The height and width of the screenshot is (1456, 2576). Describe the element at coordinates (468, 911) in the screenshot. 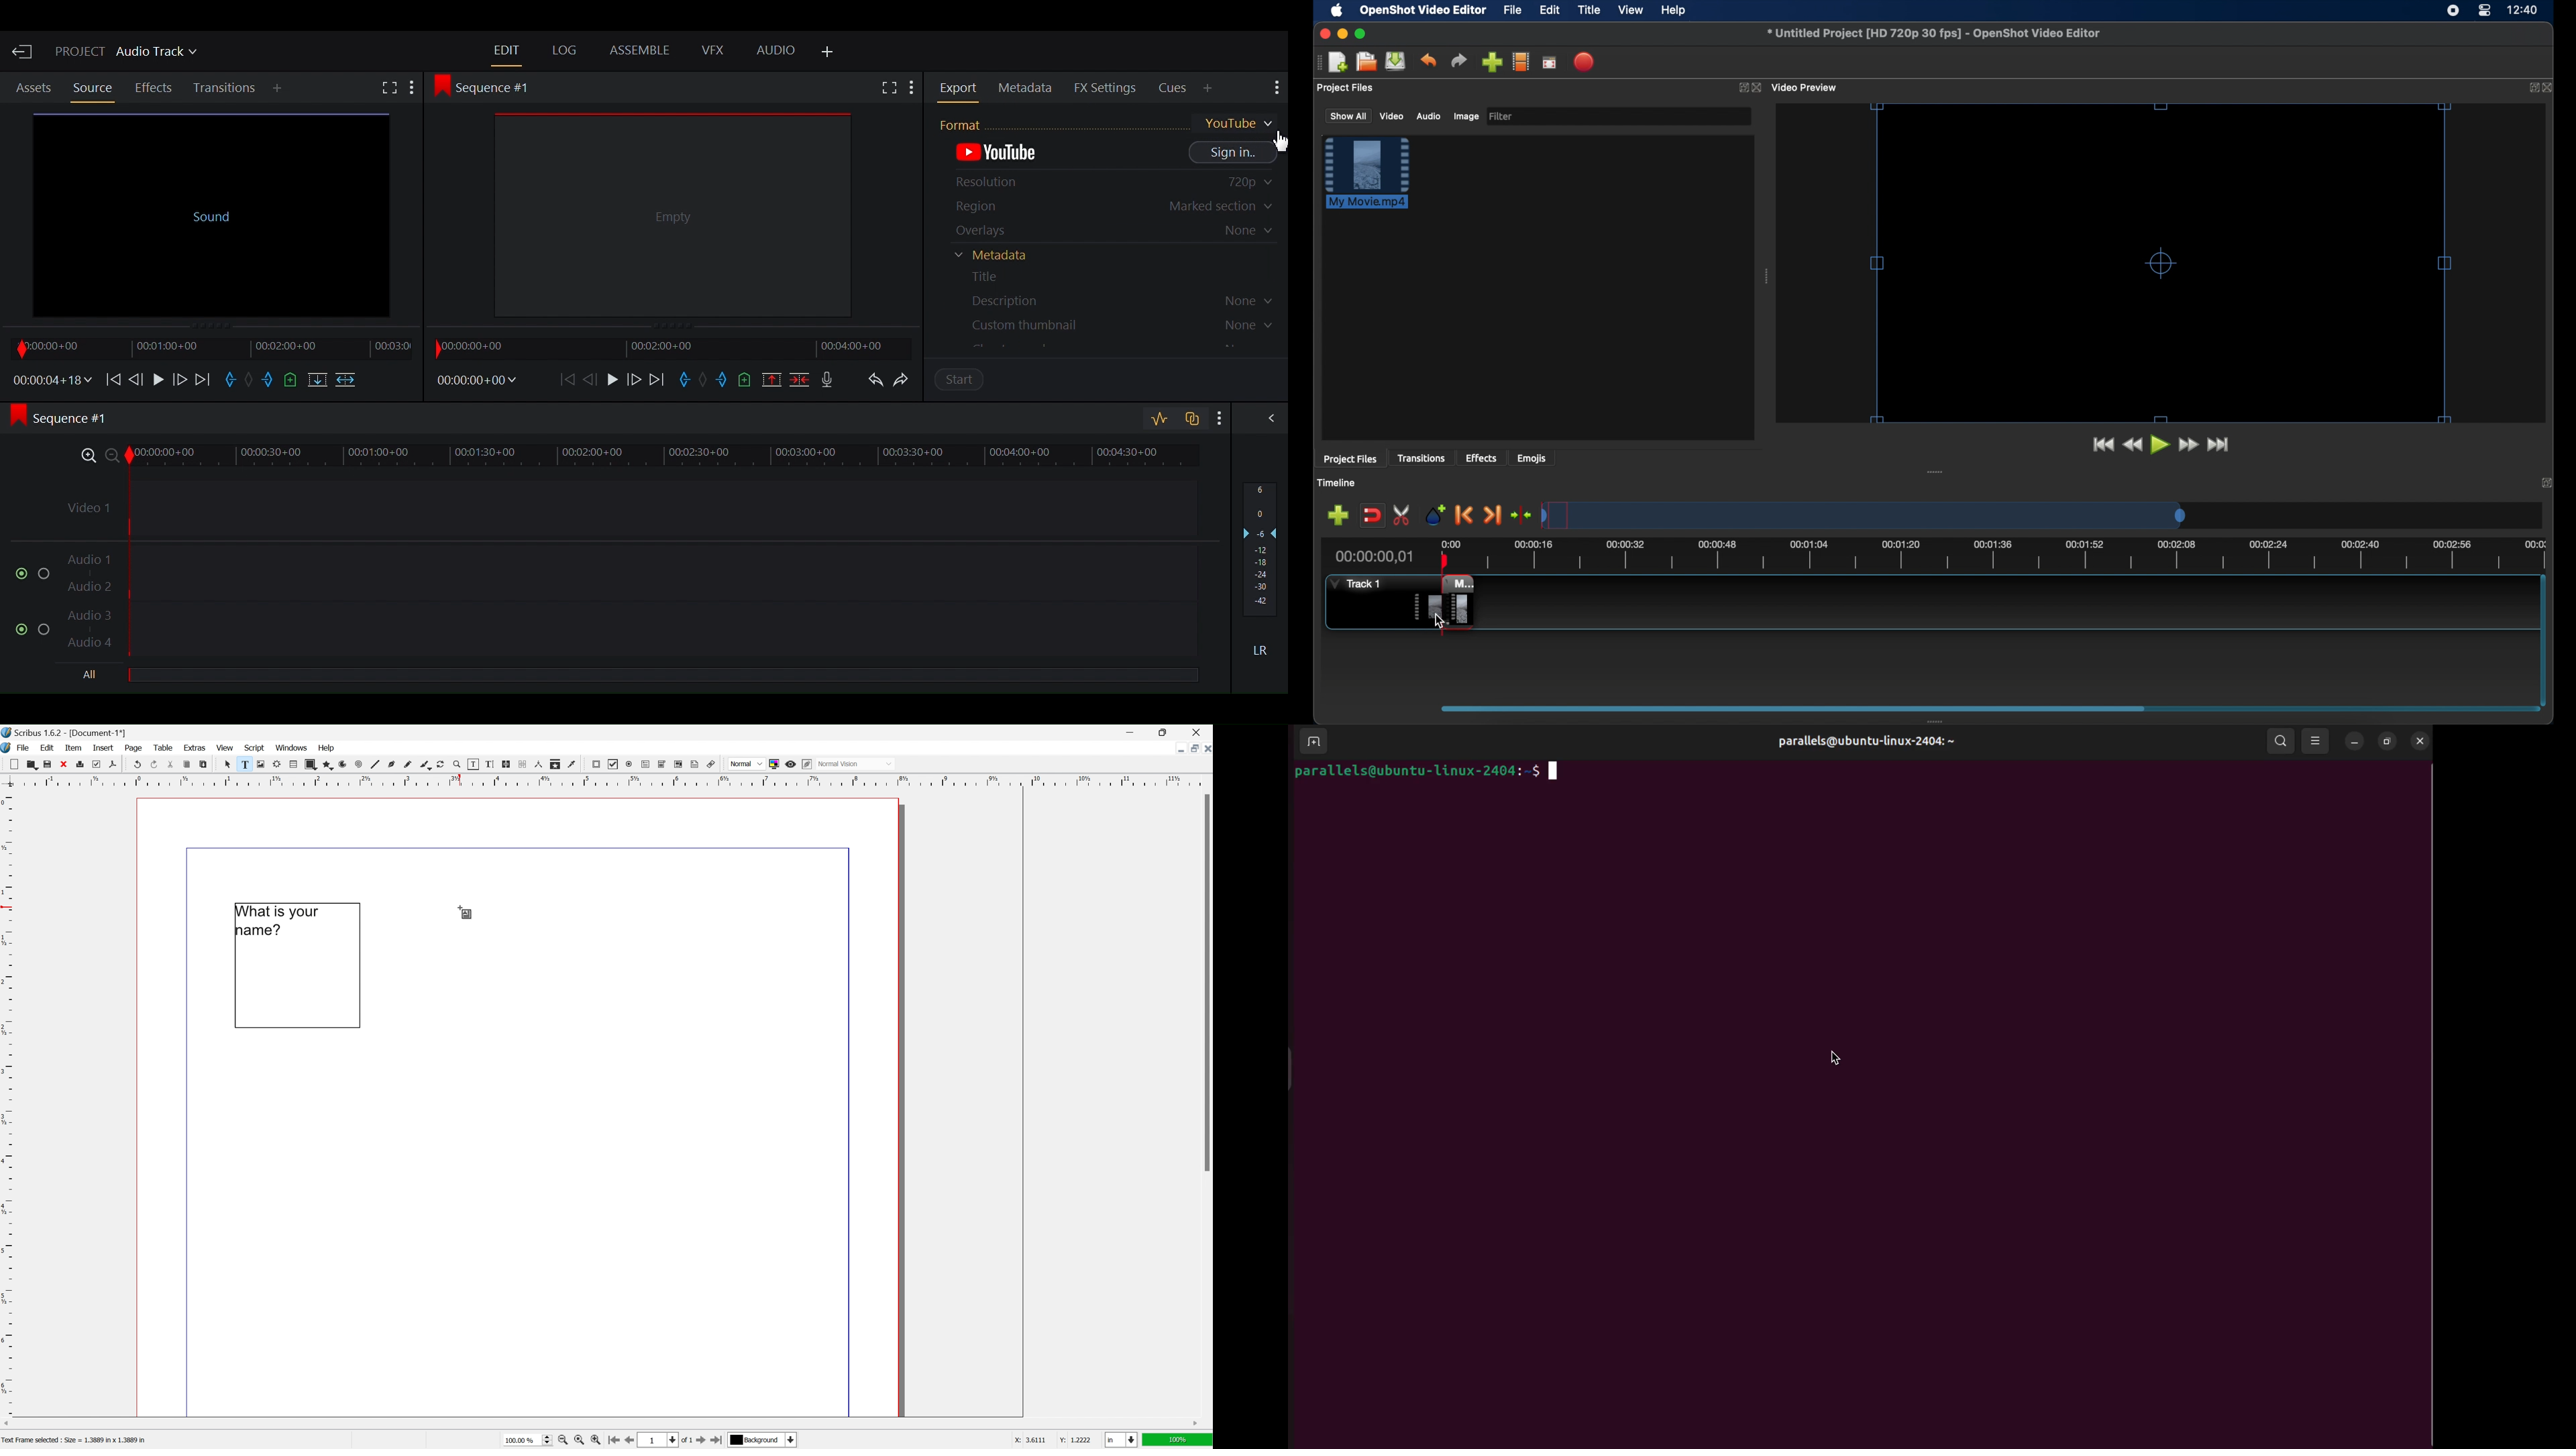

I see `cursor` at that location.